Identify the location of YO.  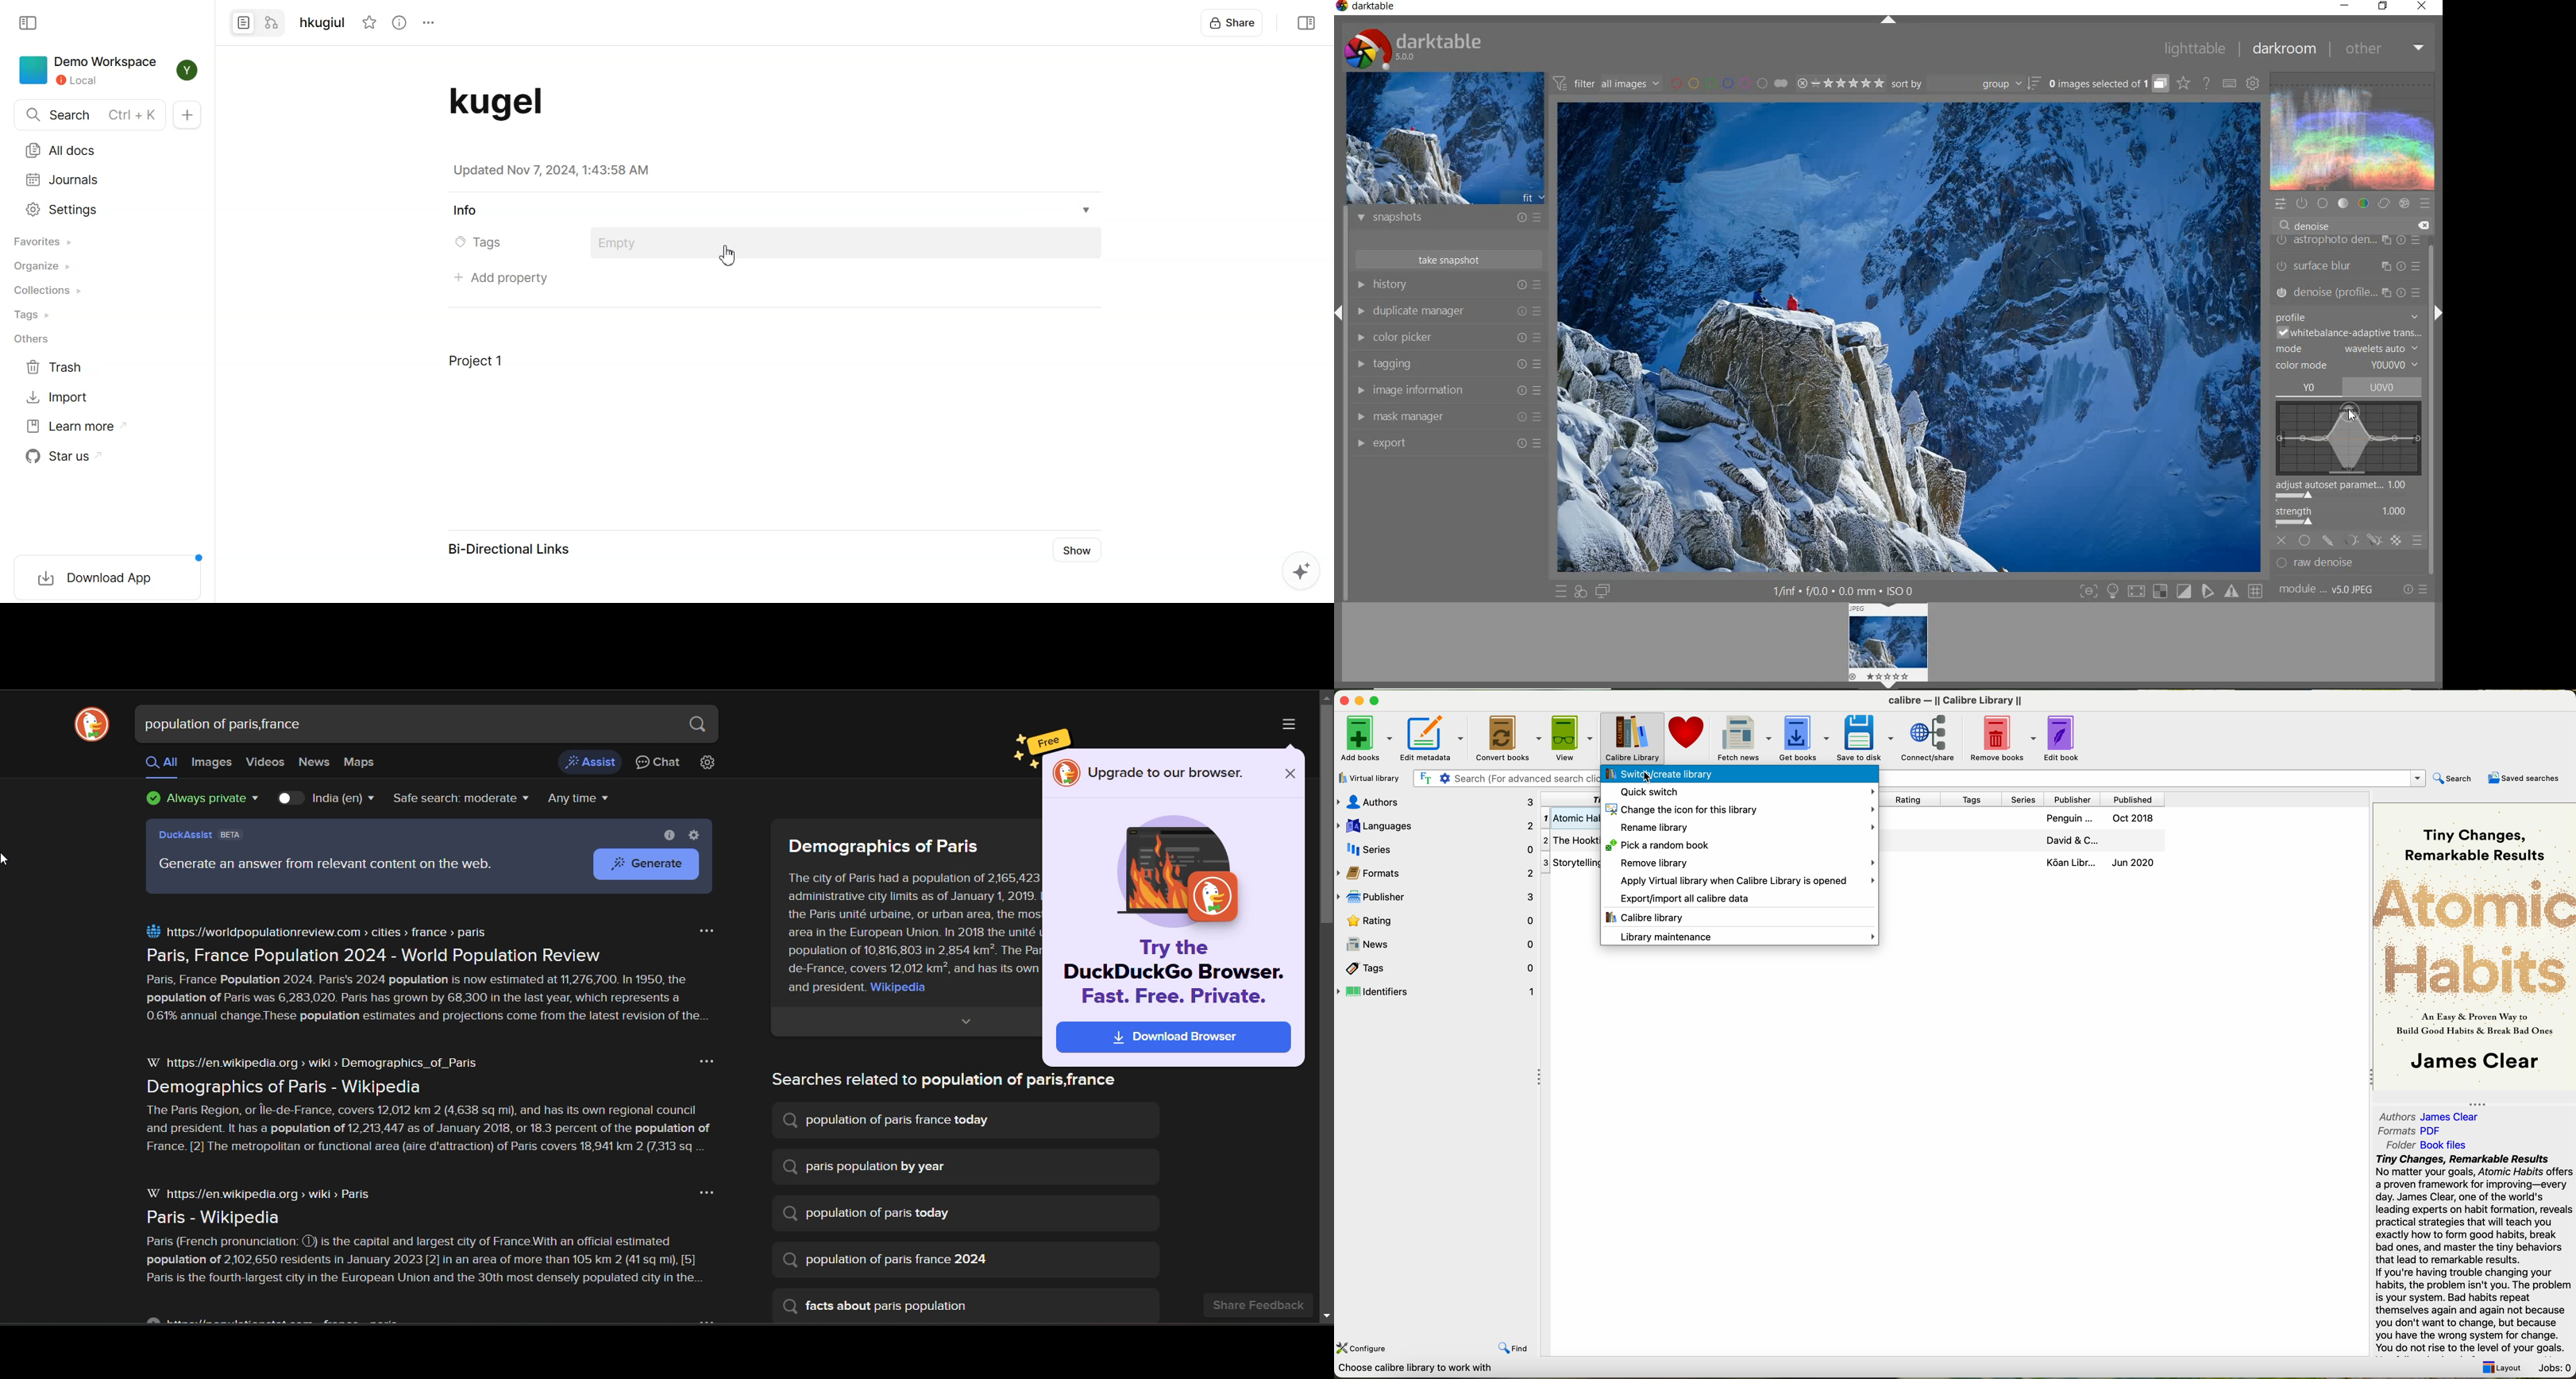
(2310, 388).